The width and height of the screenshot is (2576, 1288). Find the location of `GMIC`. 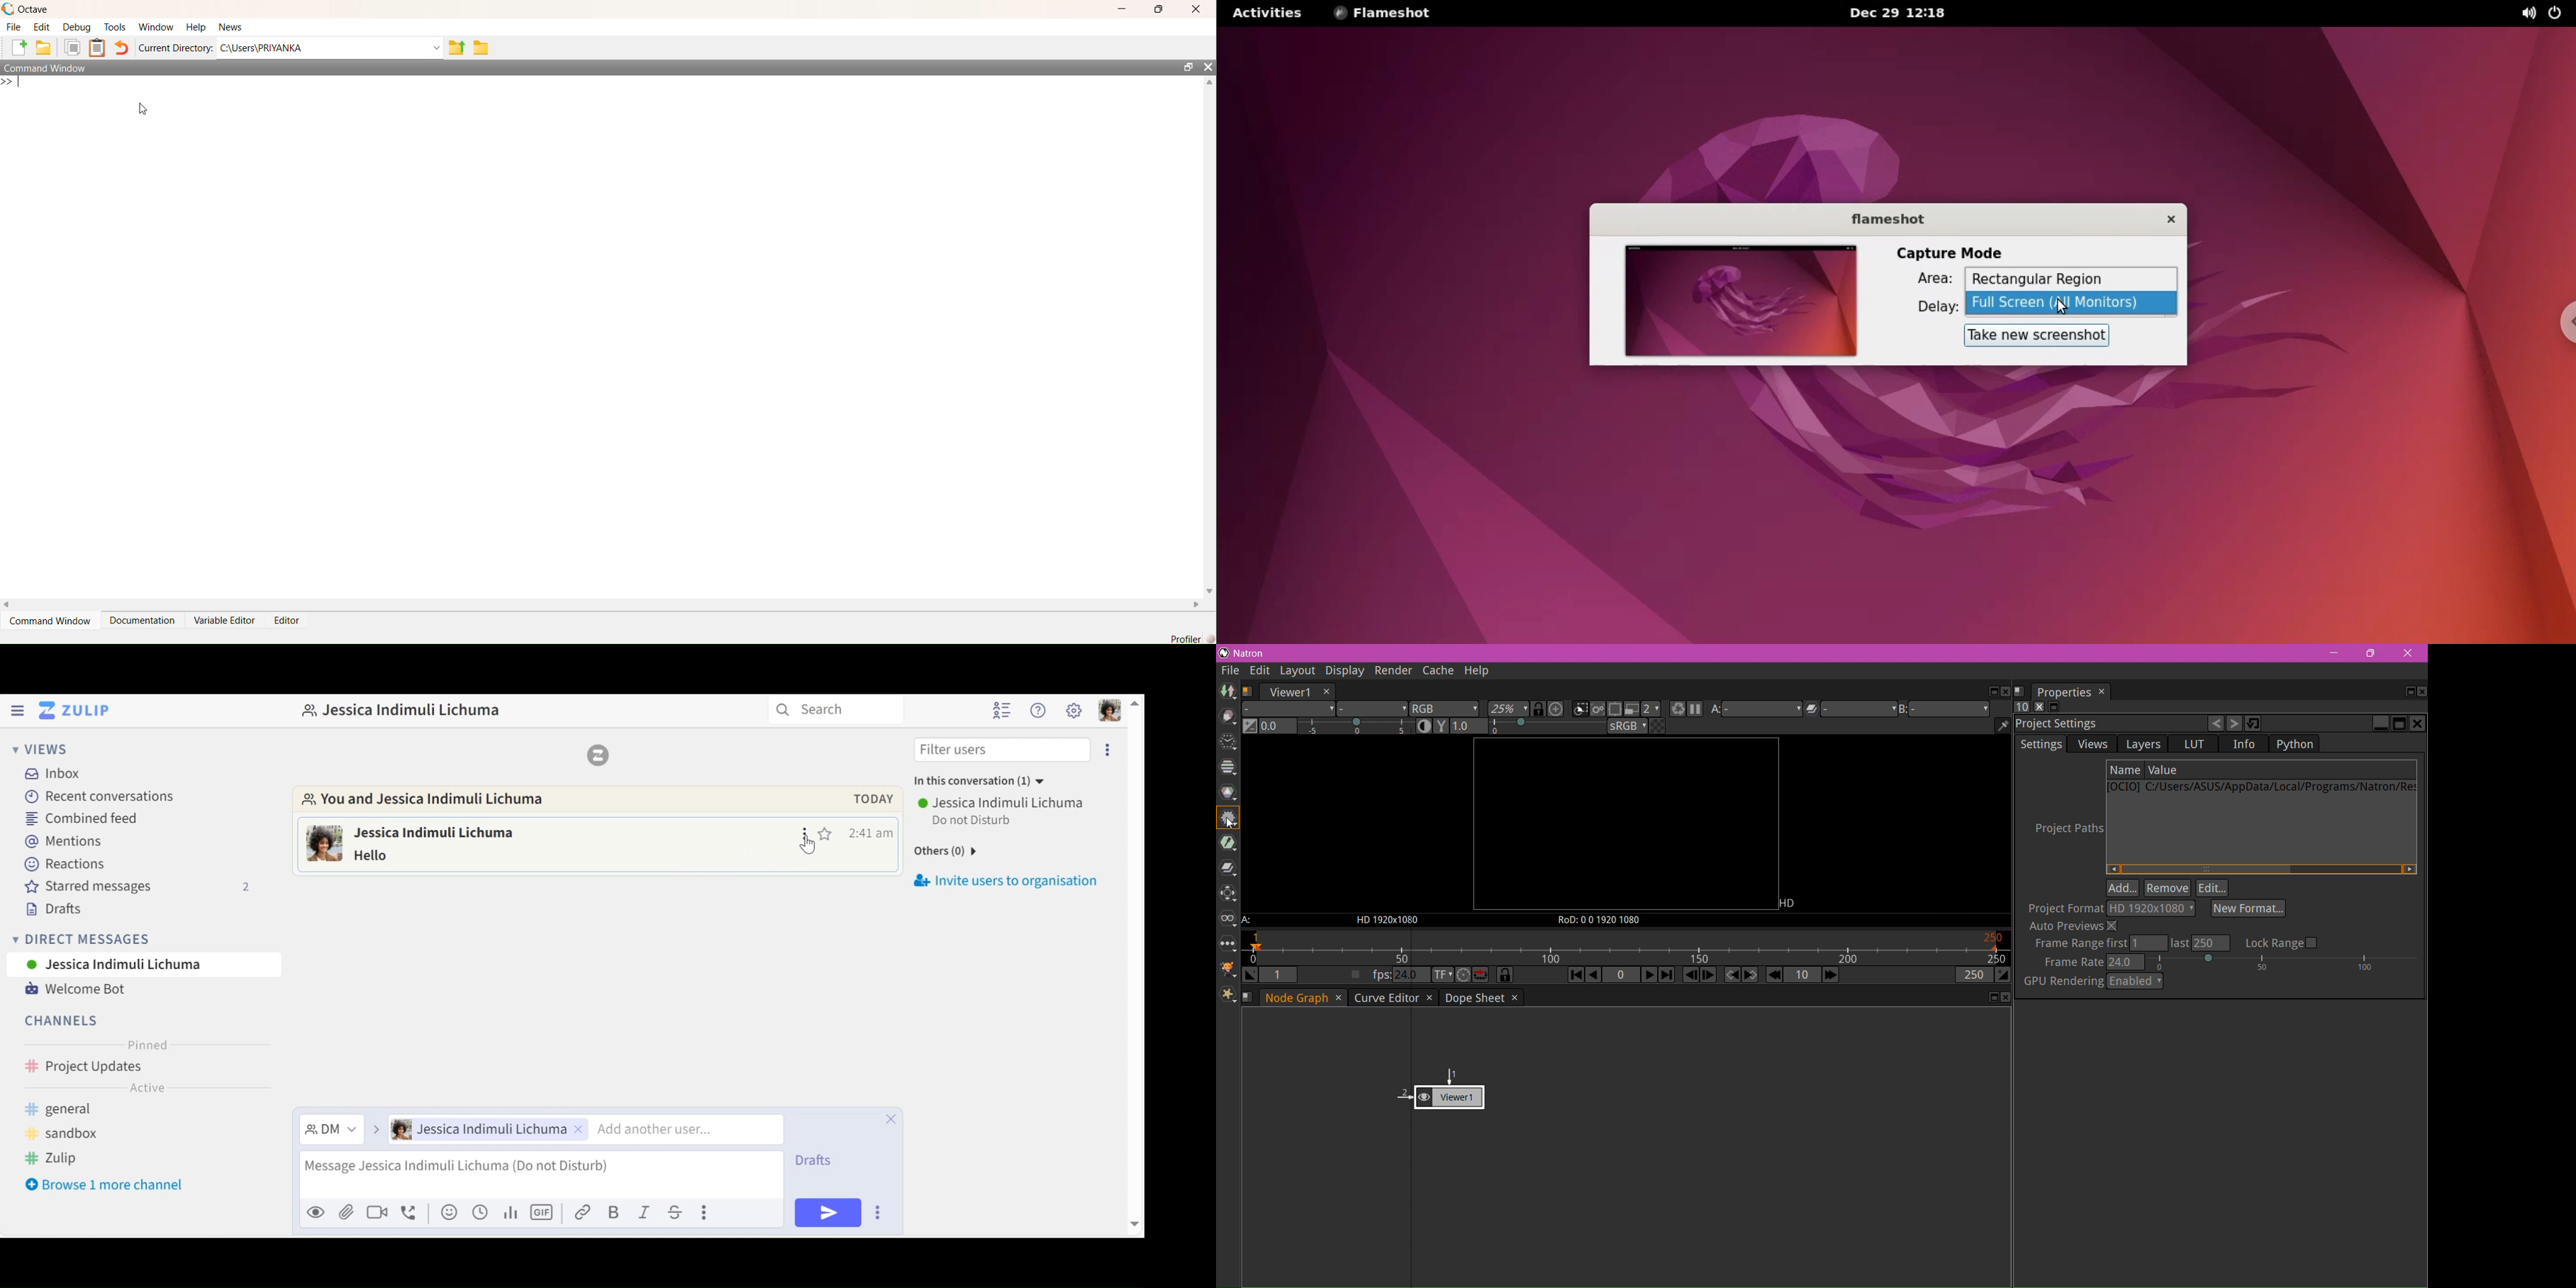

GMIC is located at coordinates (1229, 970).